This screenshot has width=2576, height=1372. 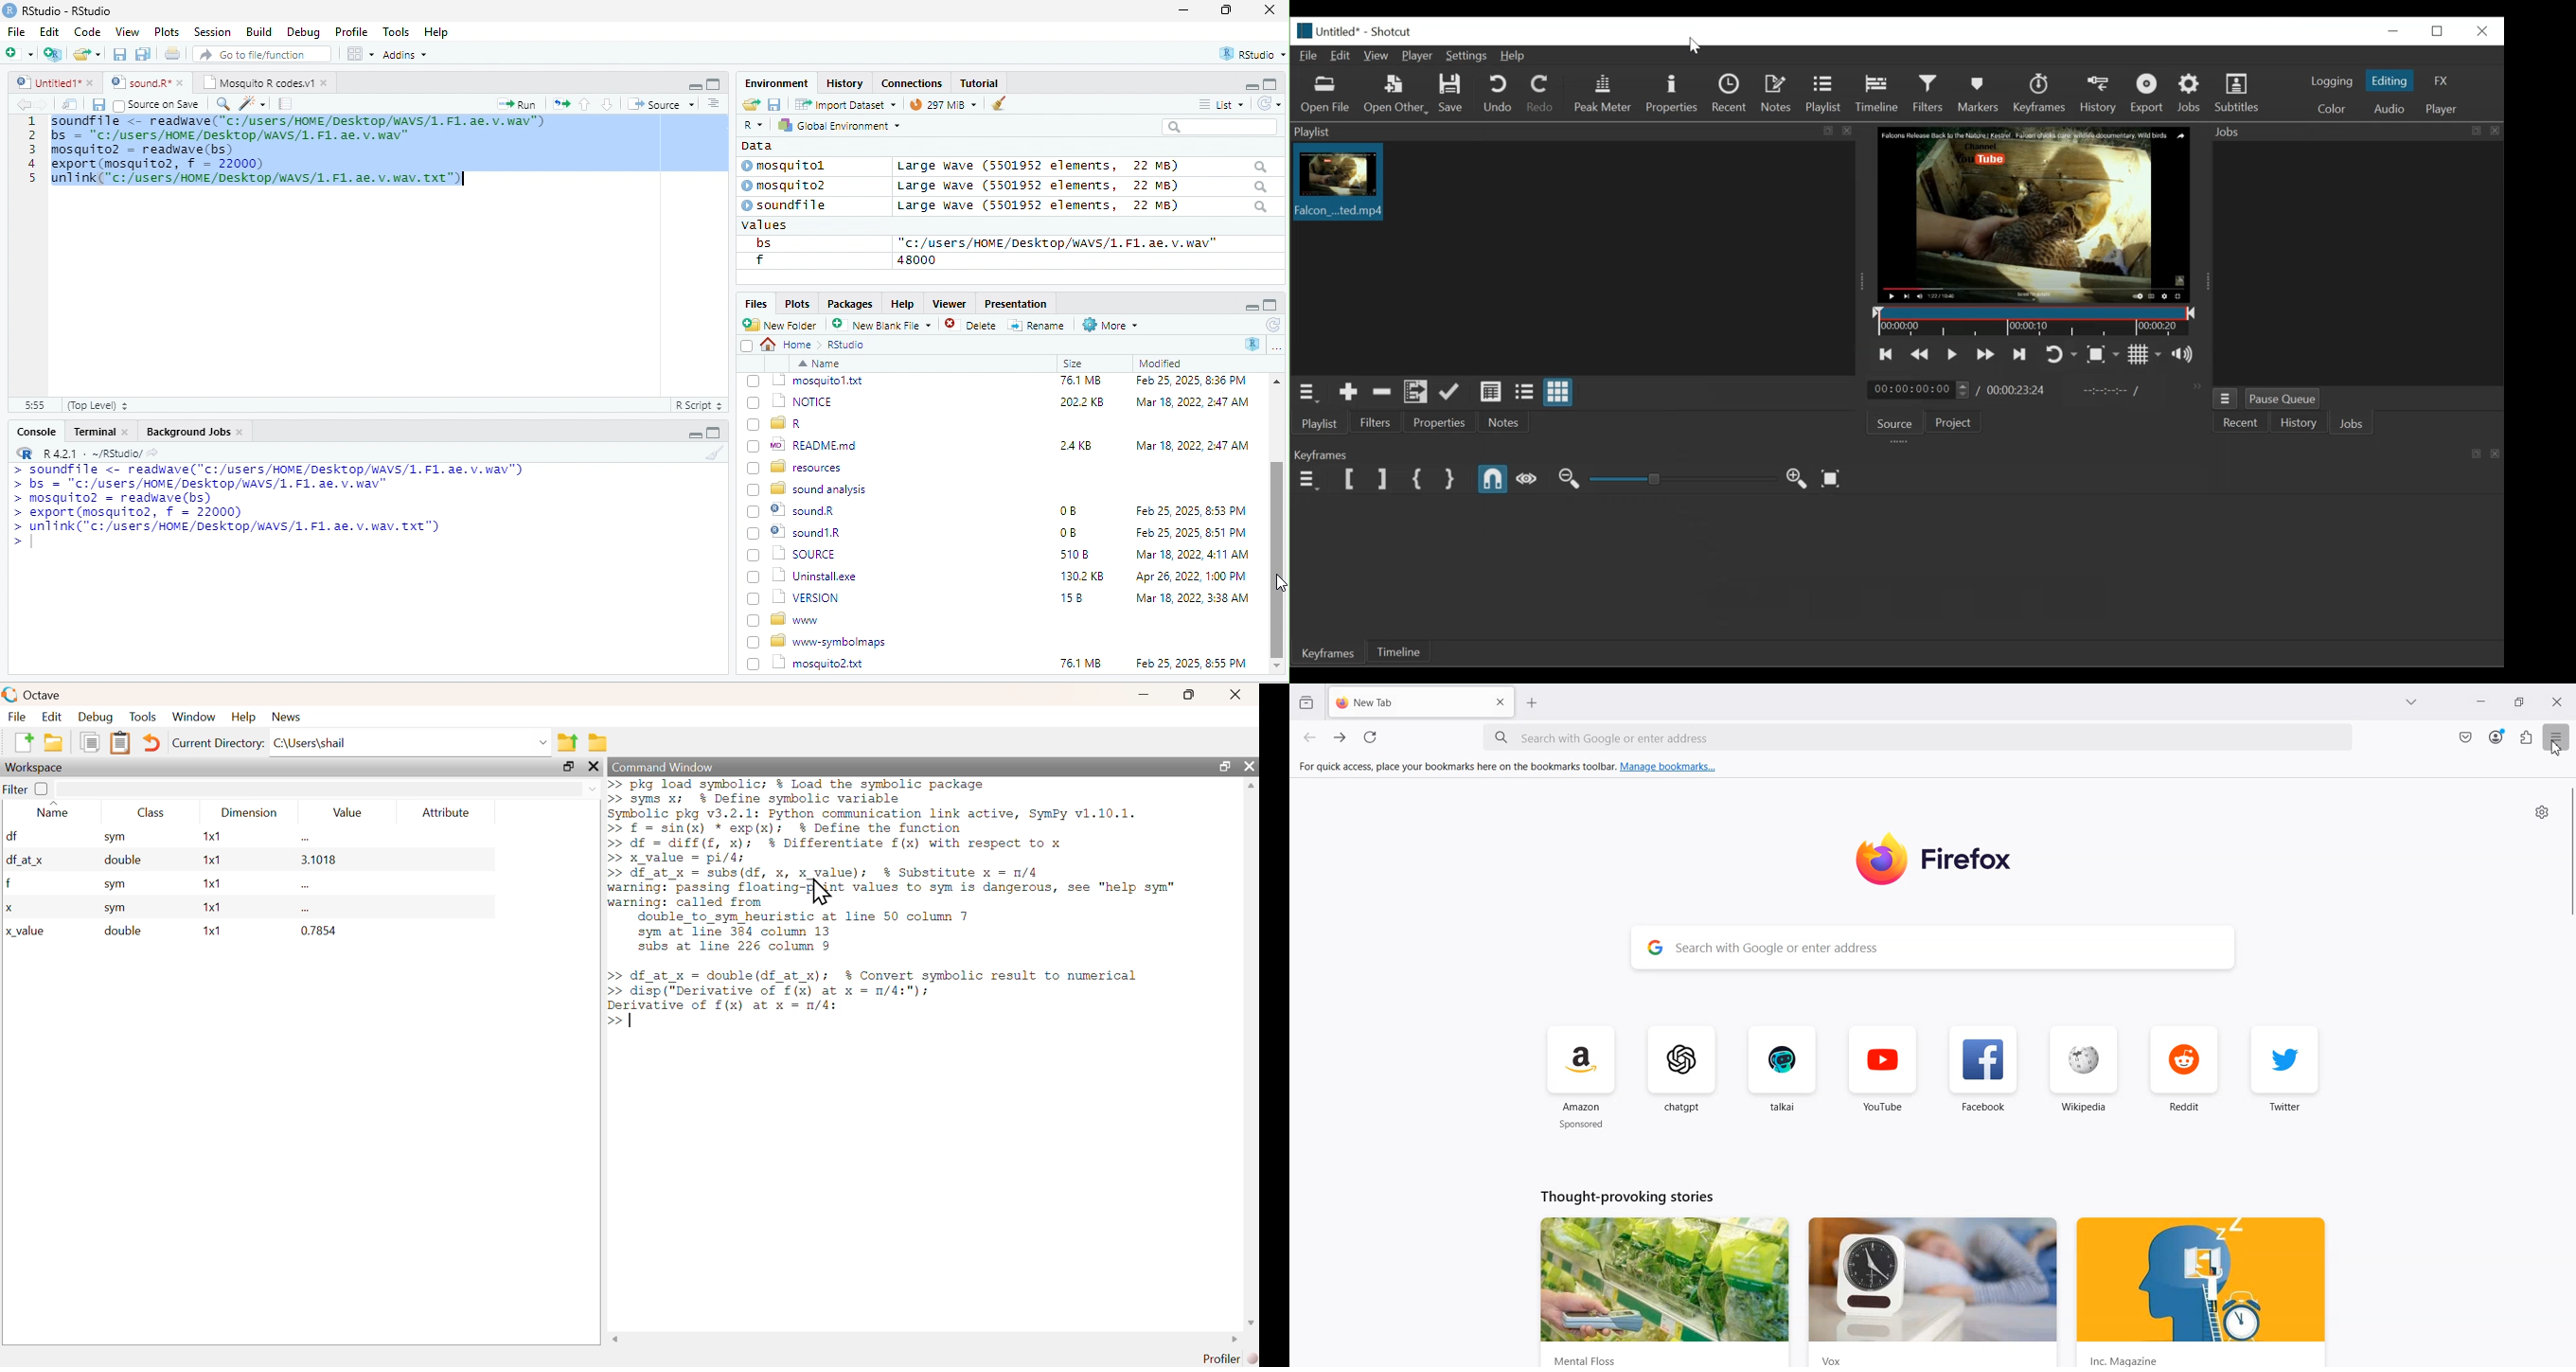 What do you see at coordinates (32, 405) in the screenshot?
I see `31:55` at bounding box center [32, 405].